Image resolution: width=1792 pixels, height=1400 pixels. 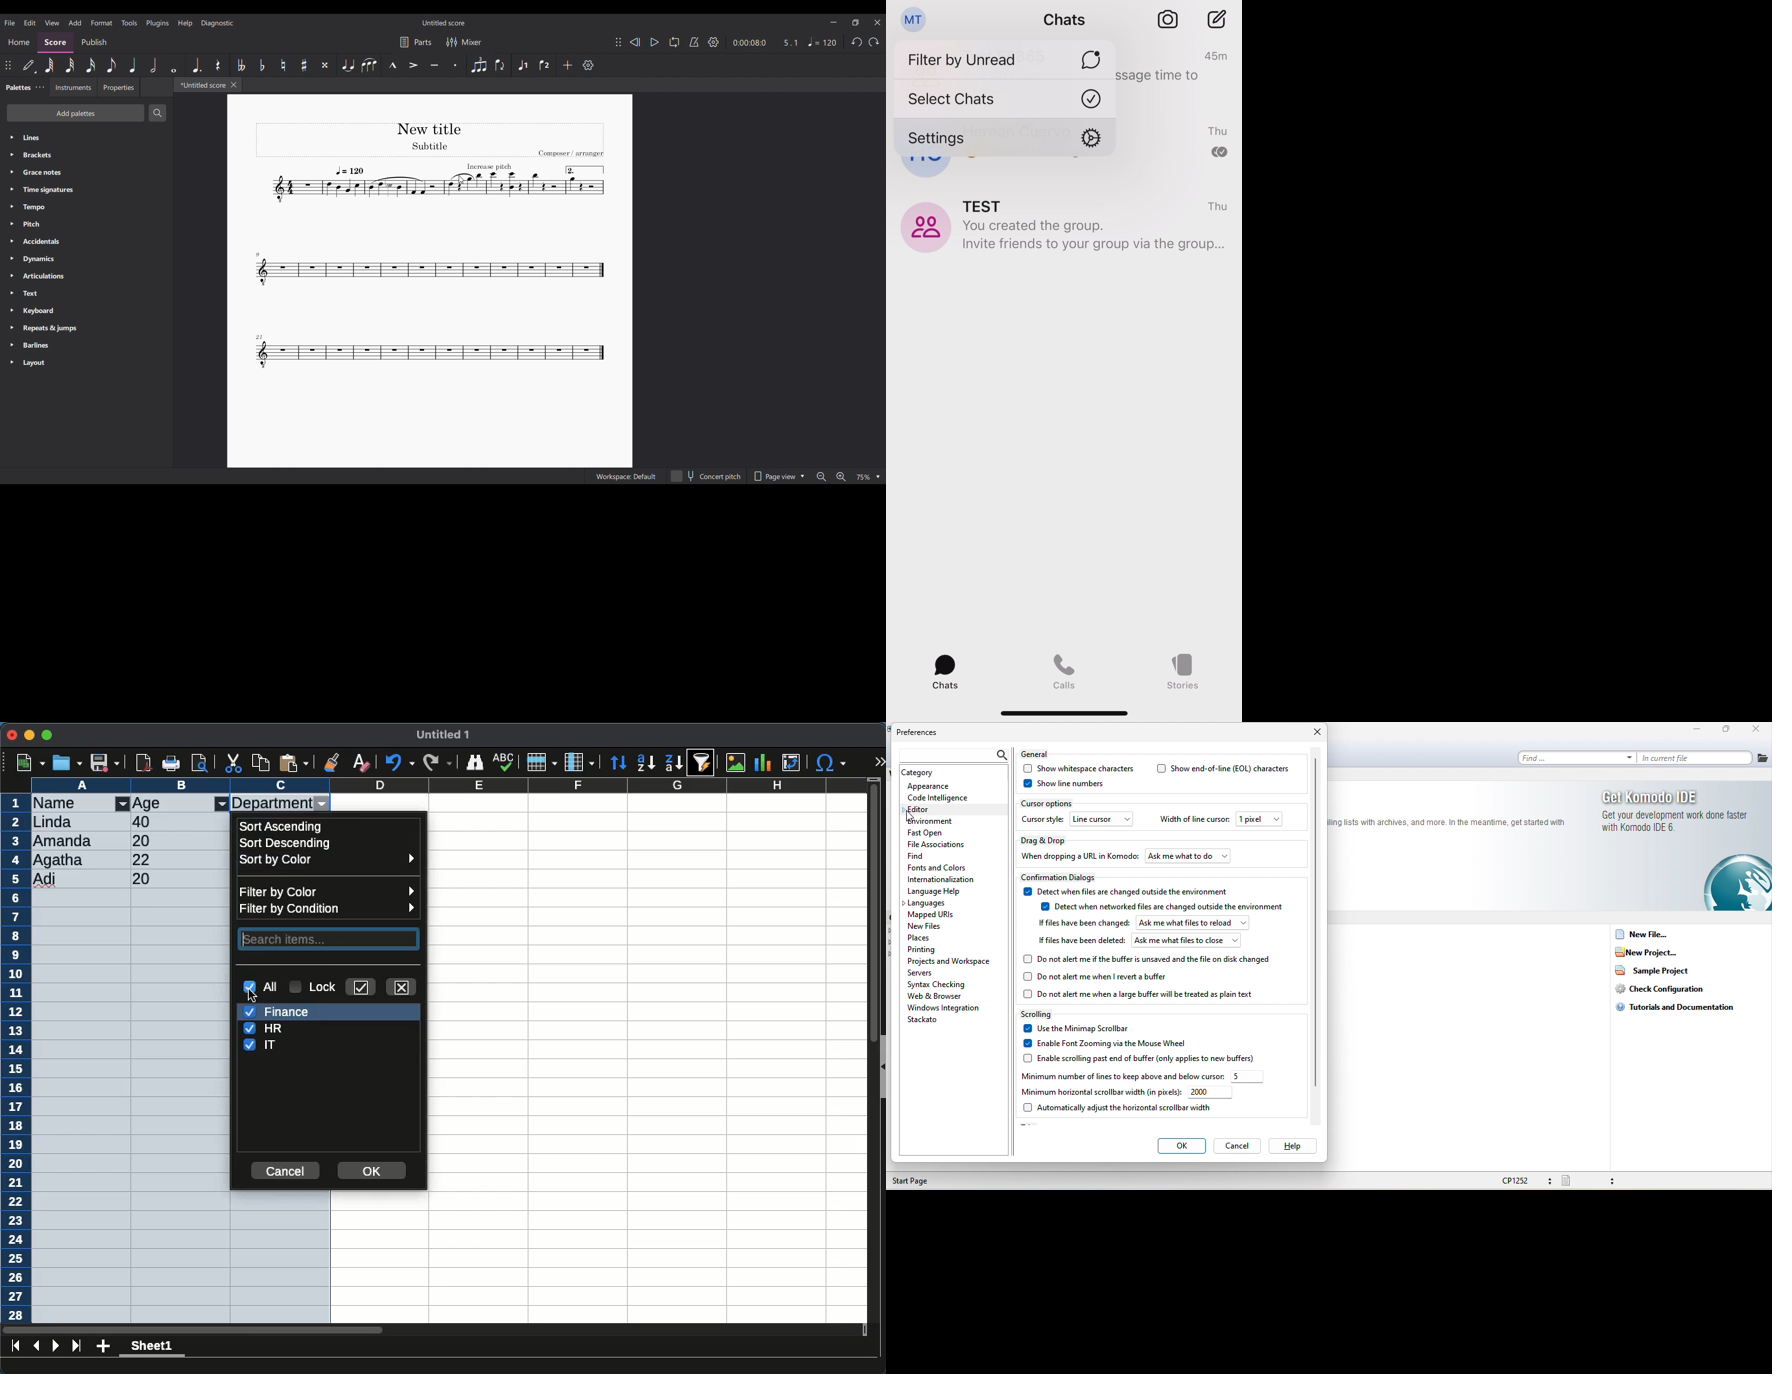 What do you see at coordinates (86, 293) in the screenshot?
I see `Text` at bounding box center [86, 293].